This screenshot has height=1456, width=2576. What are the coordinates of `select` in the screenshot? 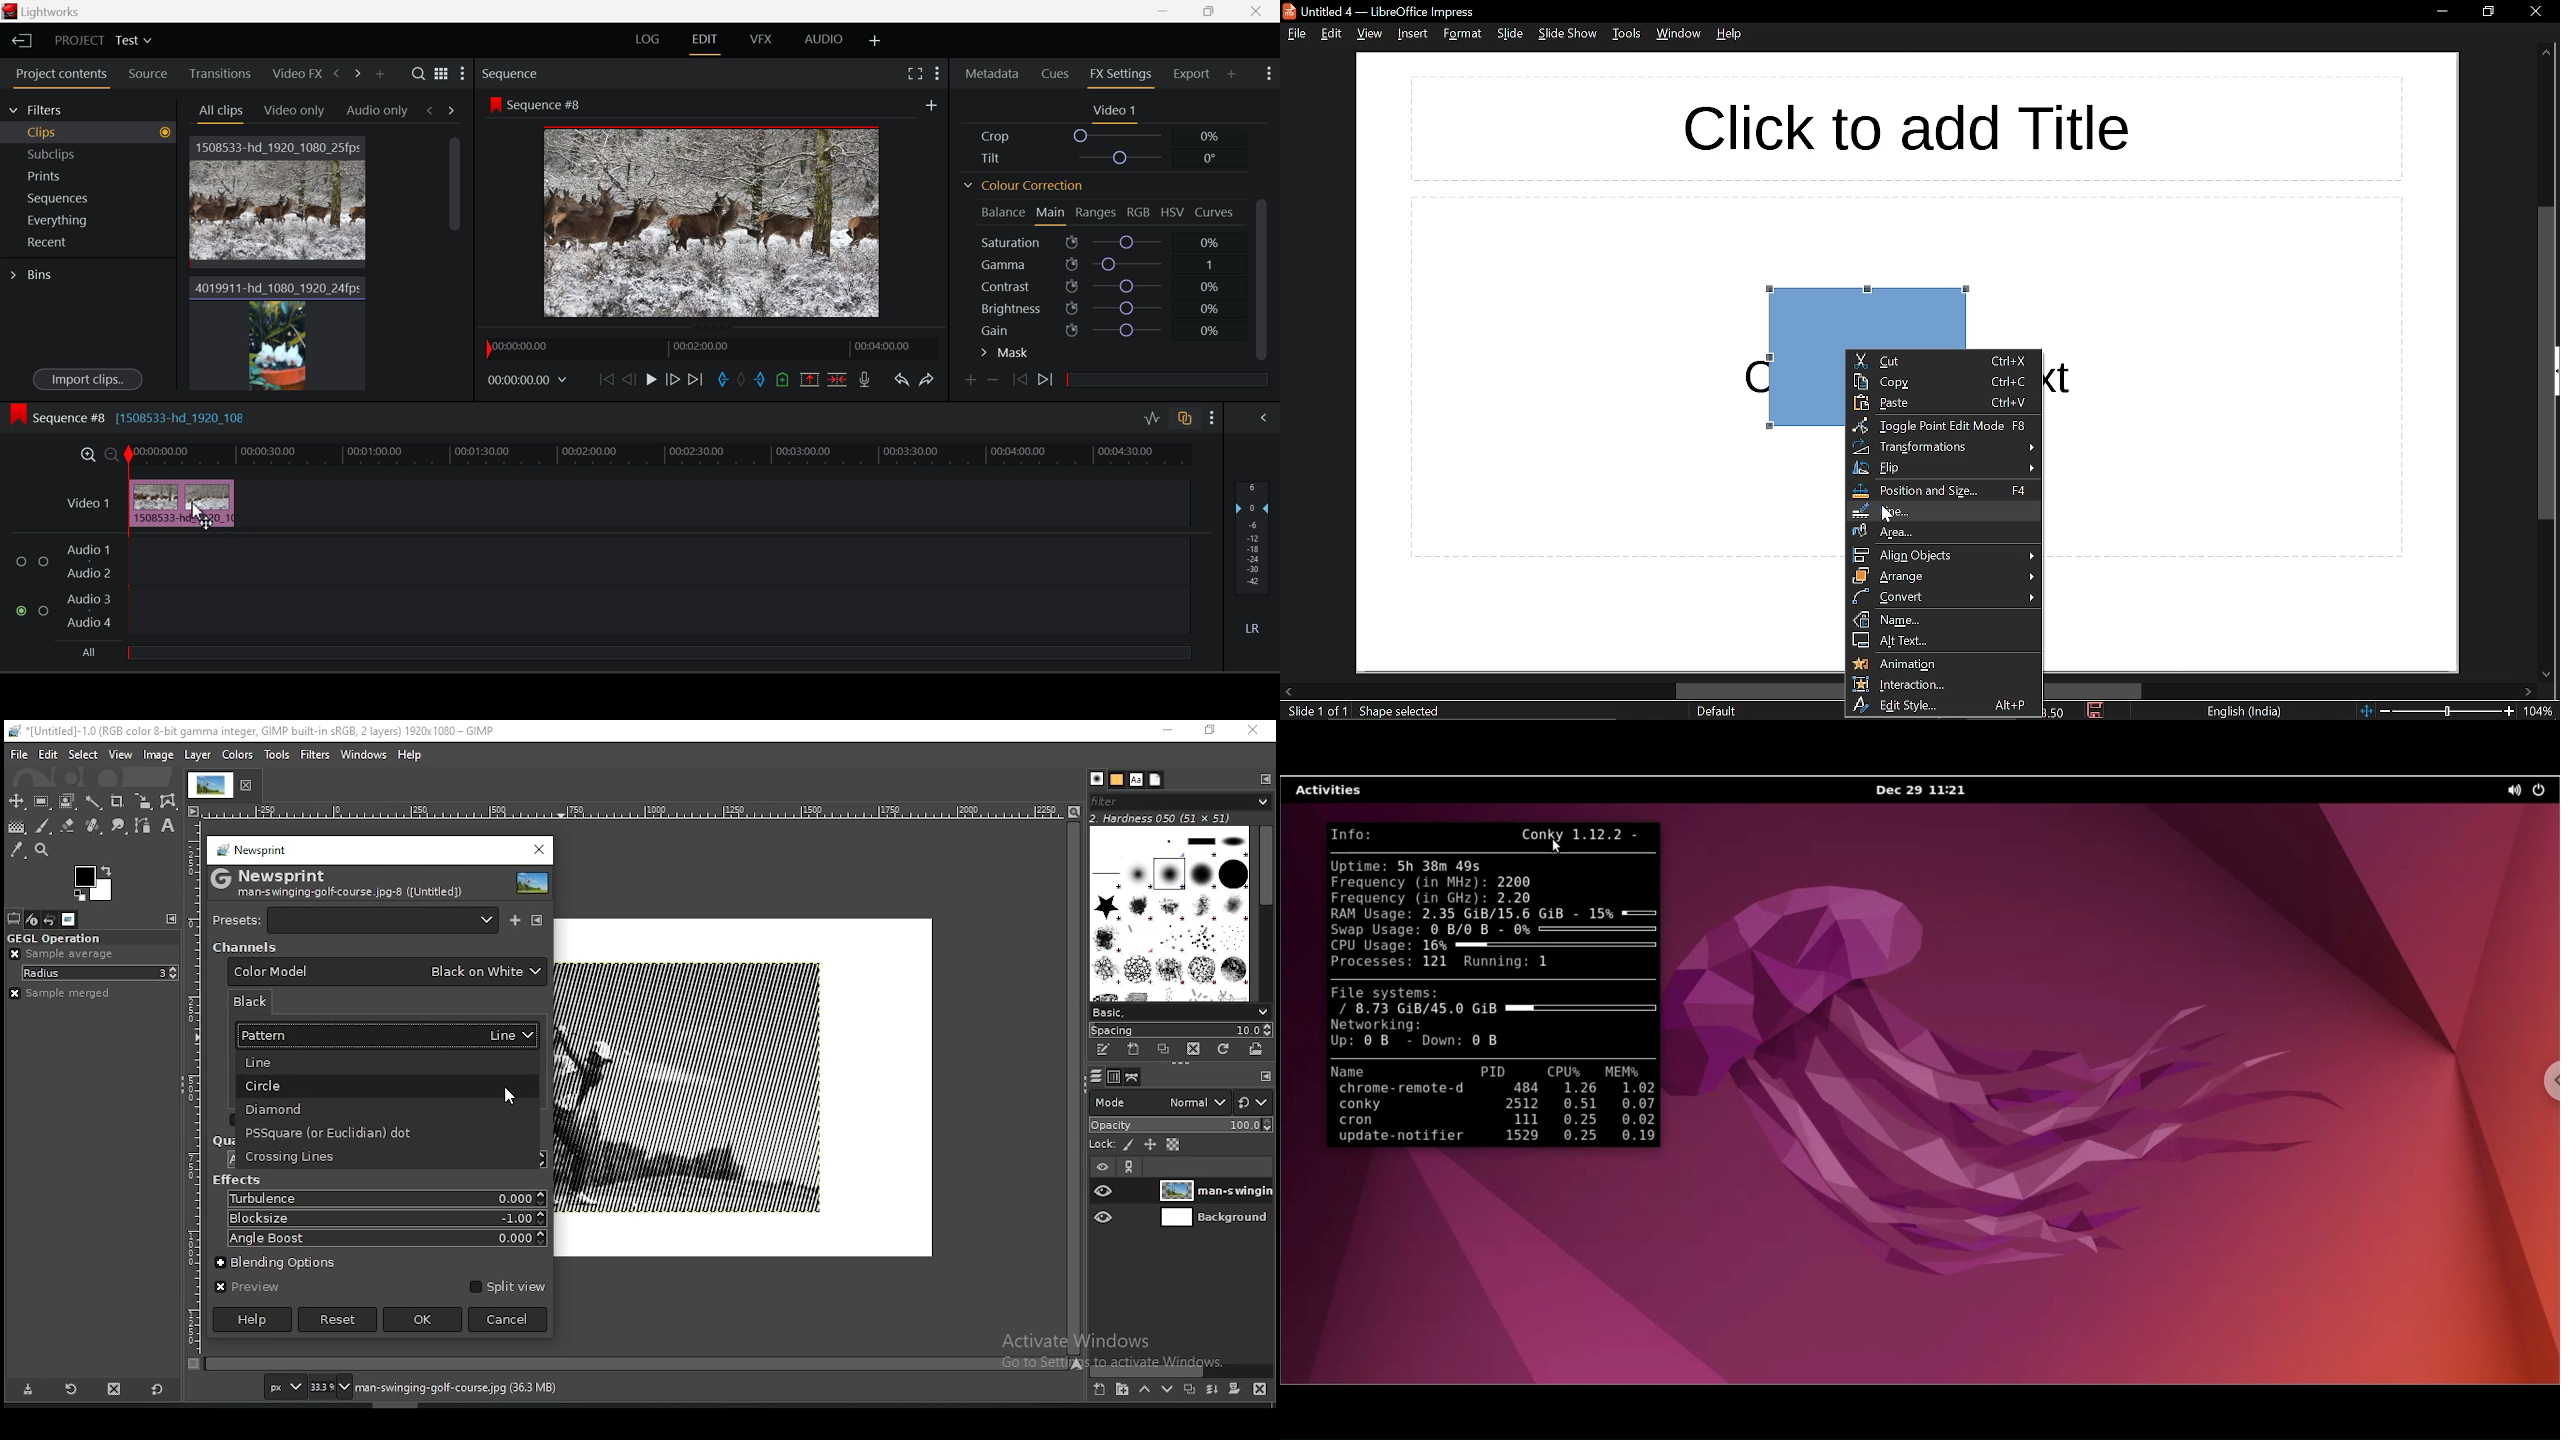 It's located at (83, 755).